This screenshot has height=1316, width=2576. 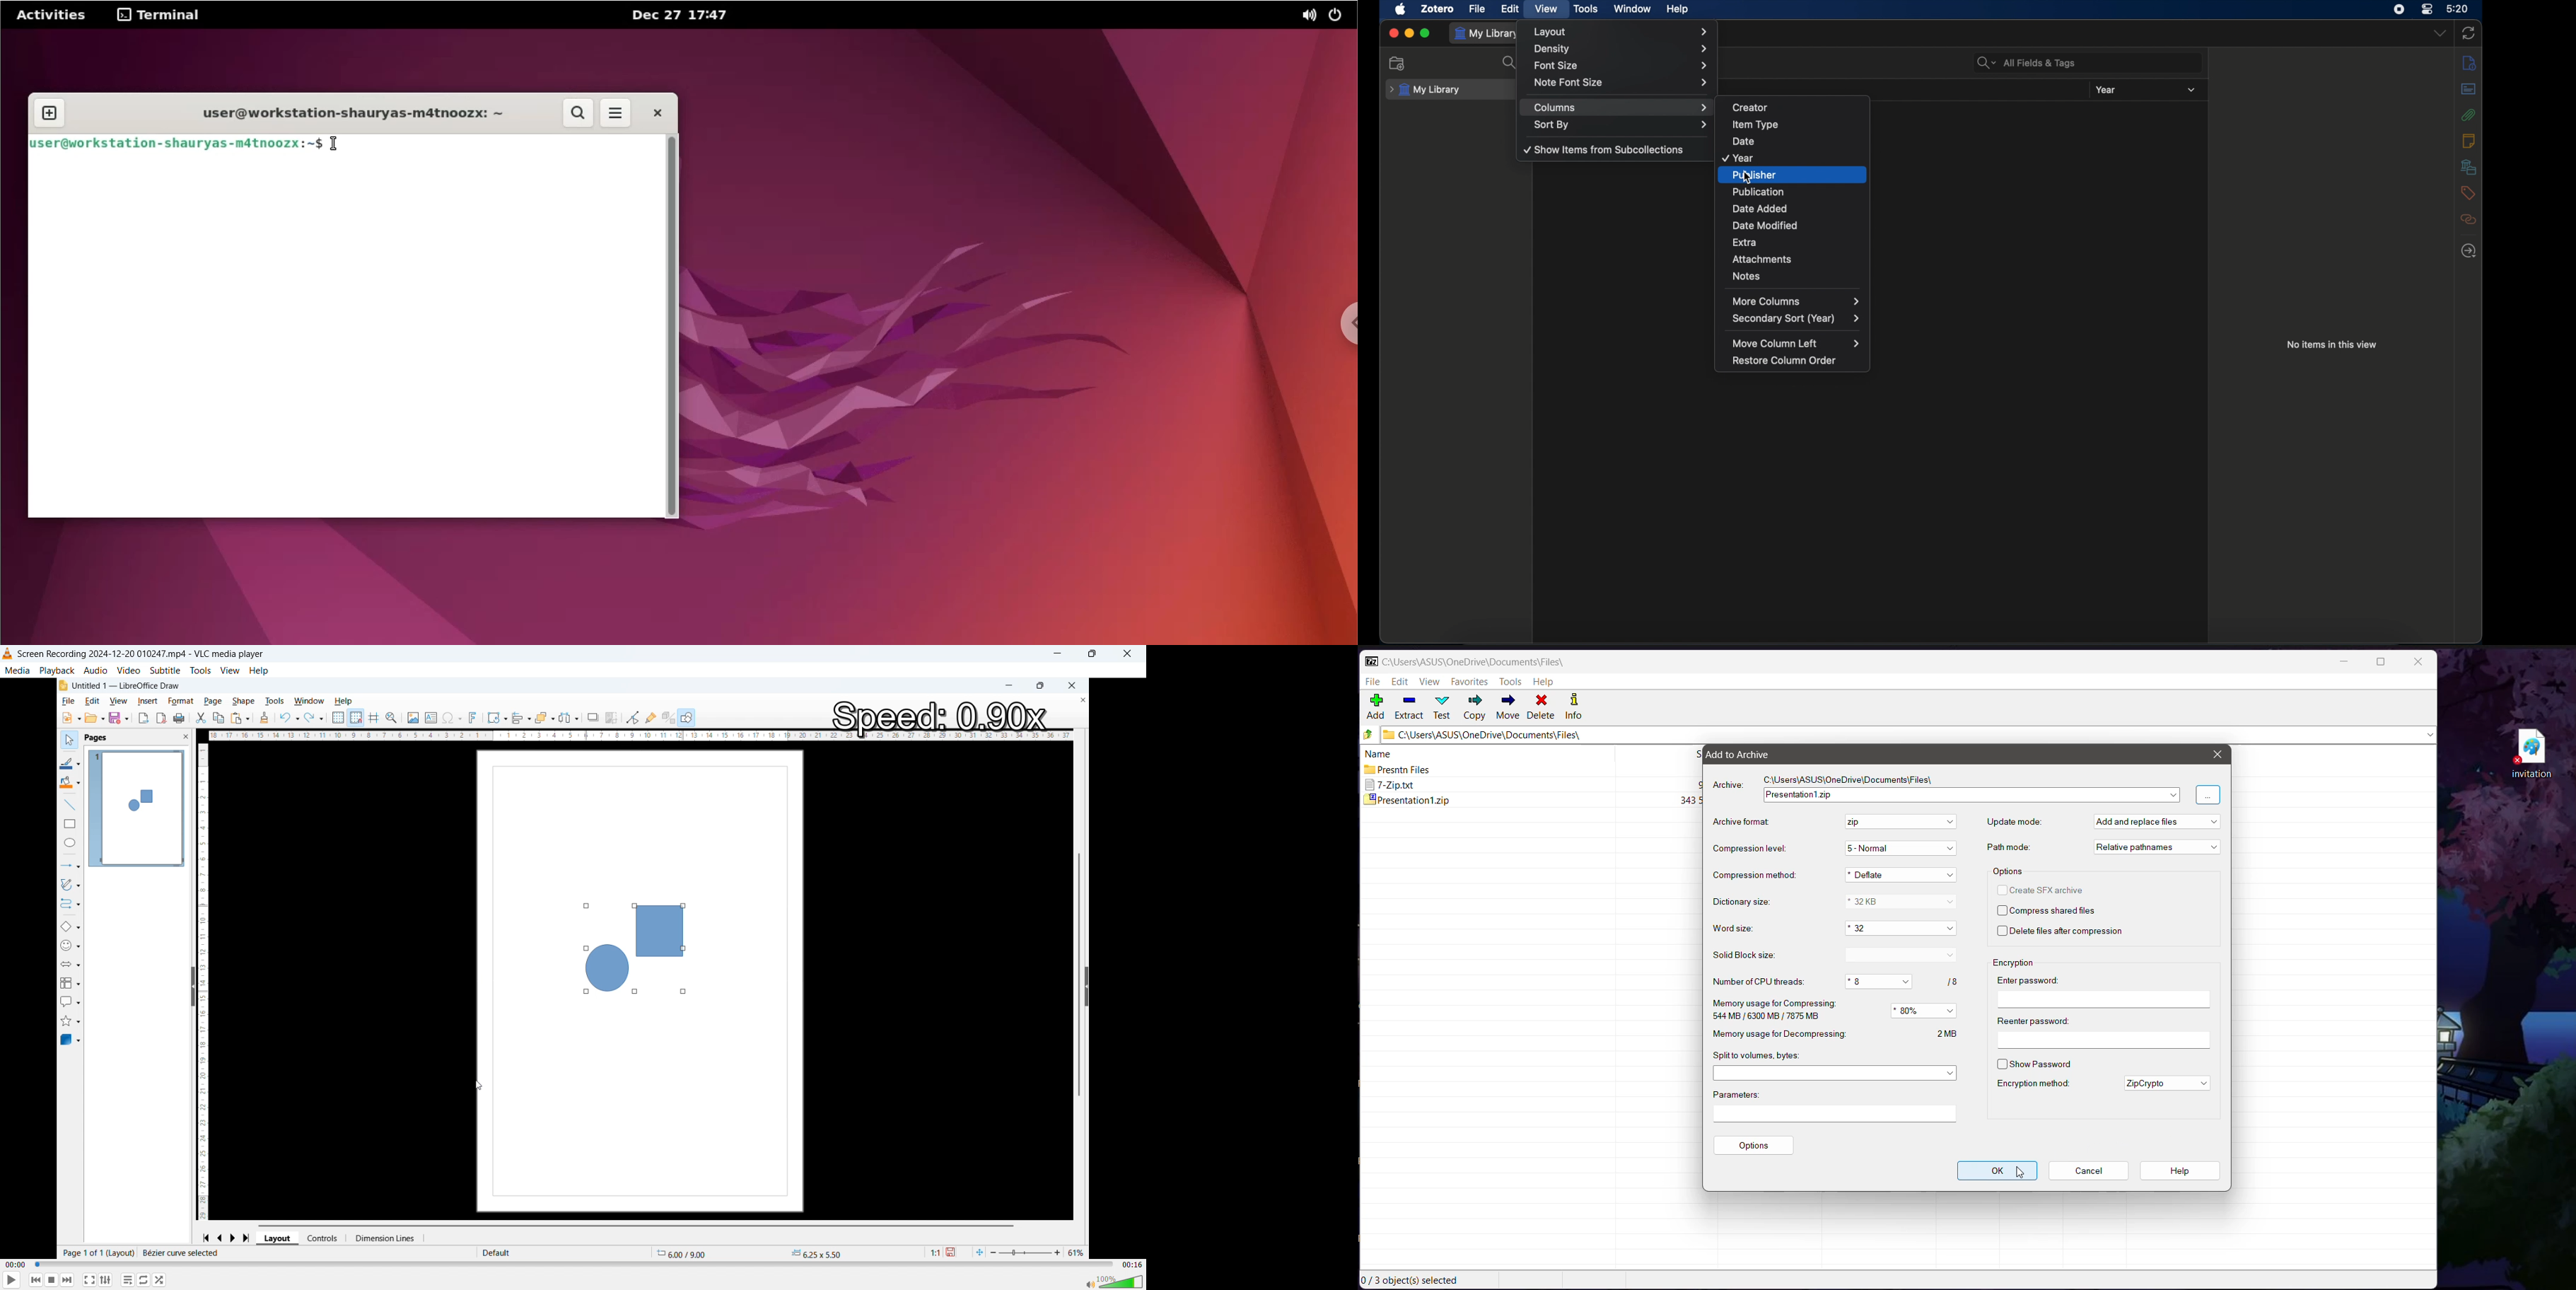 What do you see at coordinates (1836, 1072) in the screenshot?
I see `Set the Split to volumes, in bytes` at bounding box center [1836, 1072].